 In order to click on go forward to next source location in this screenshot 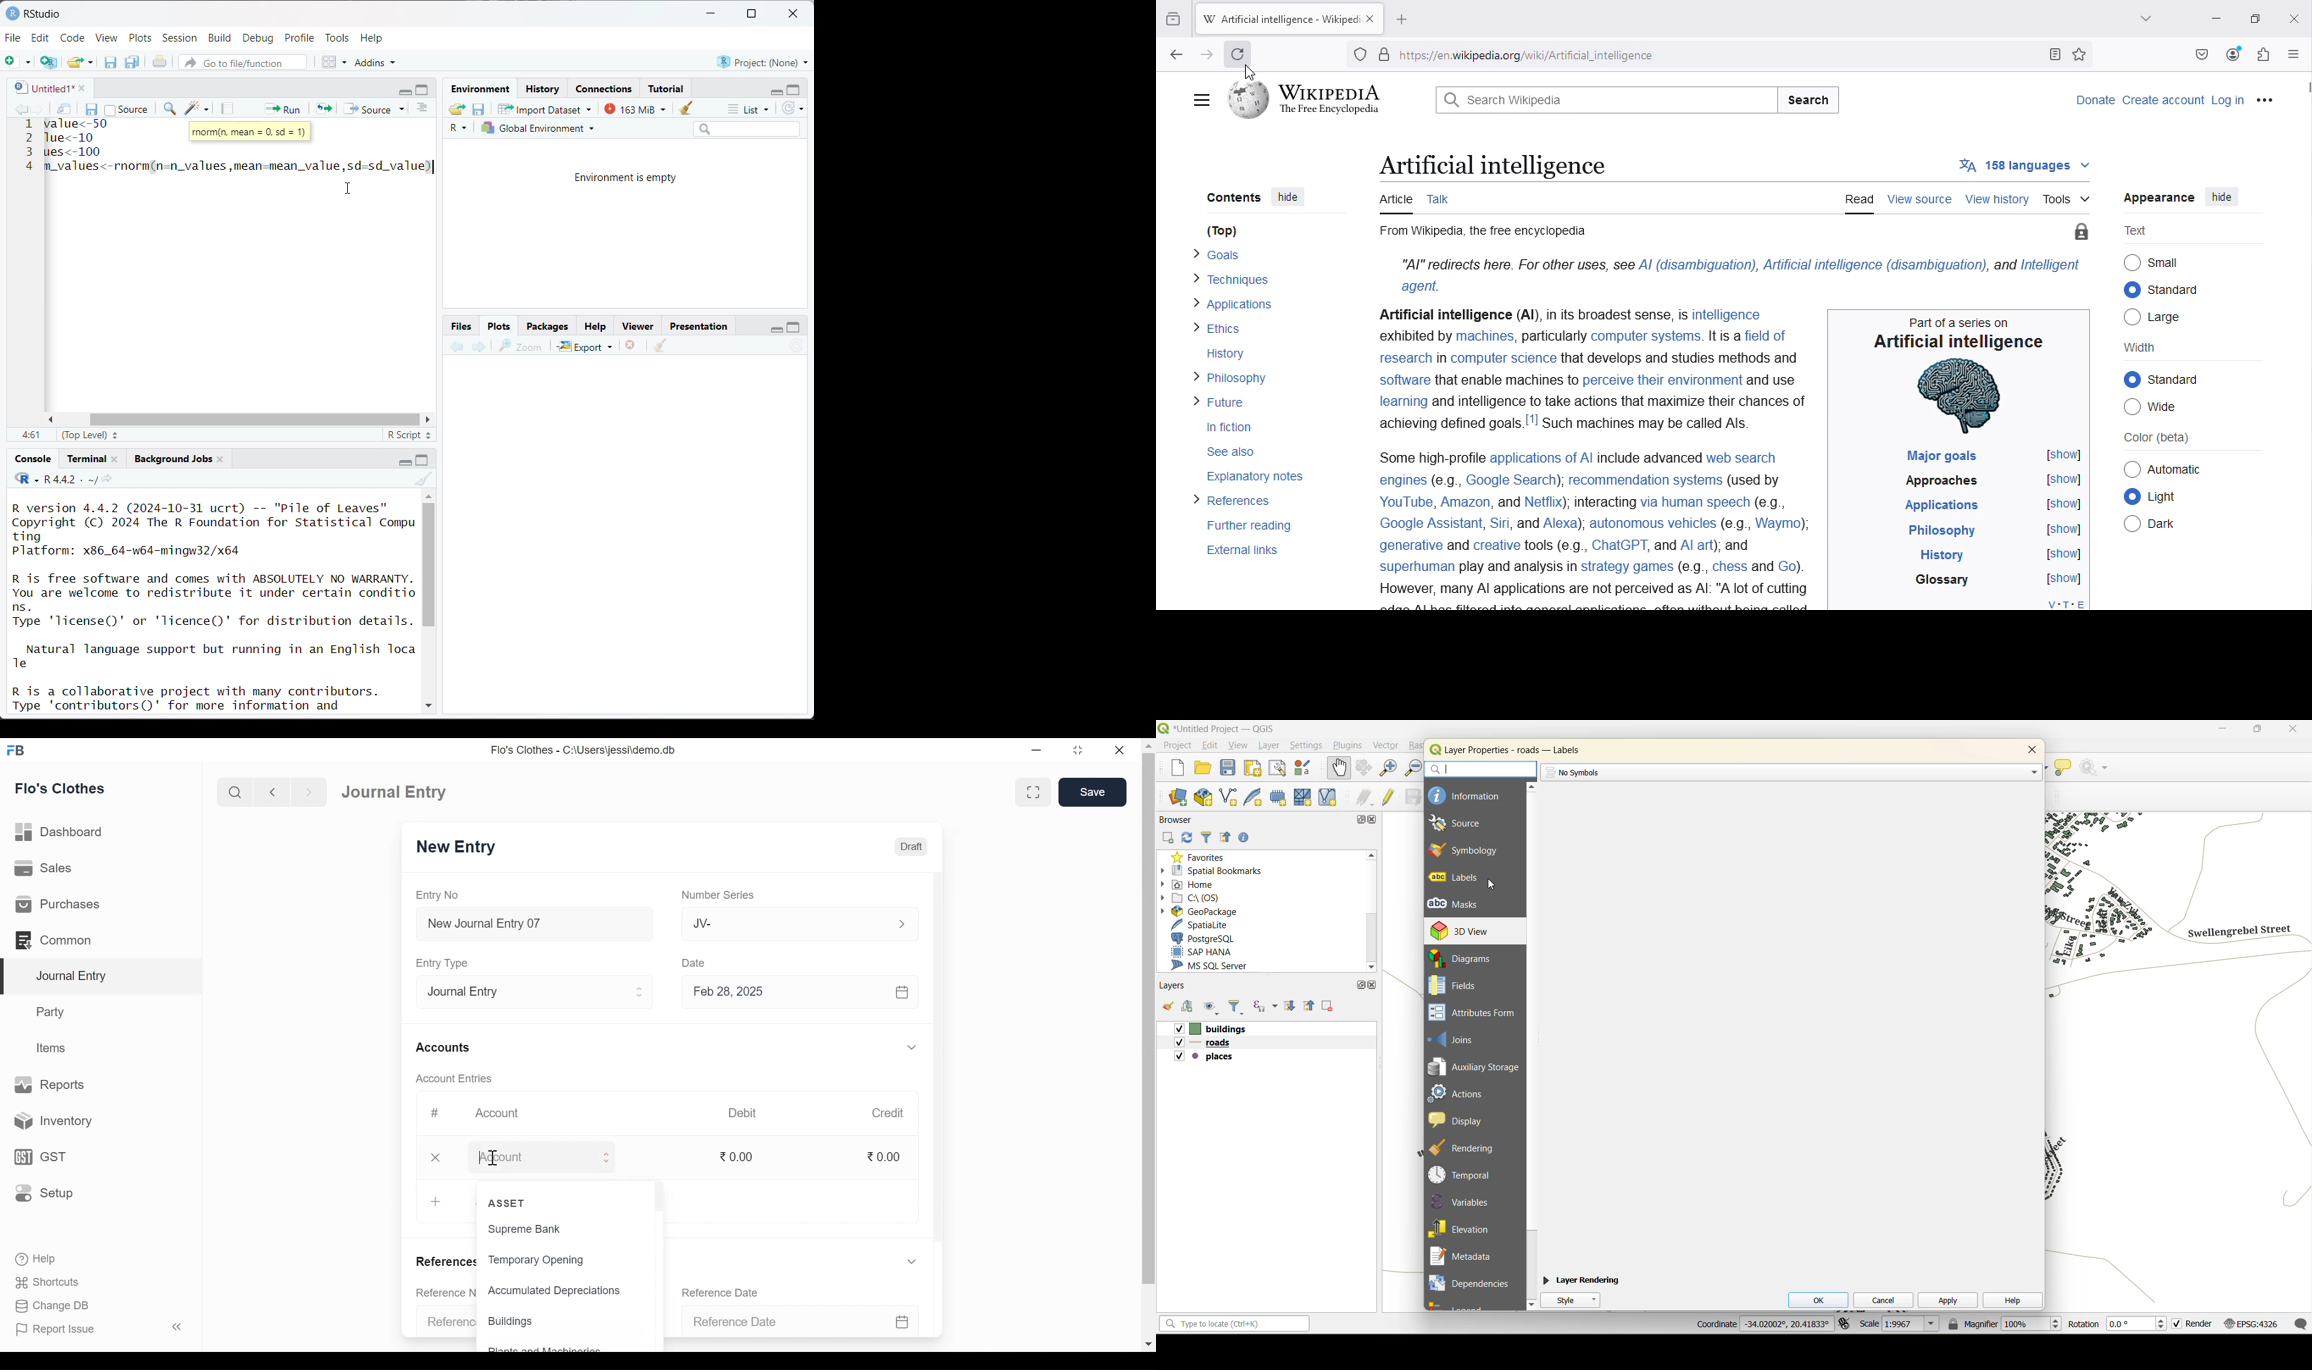, I will do `click(38, 110)`.